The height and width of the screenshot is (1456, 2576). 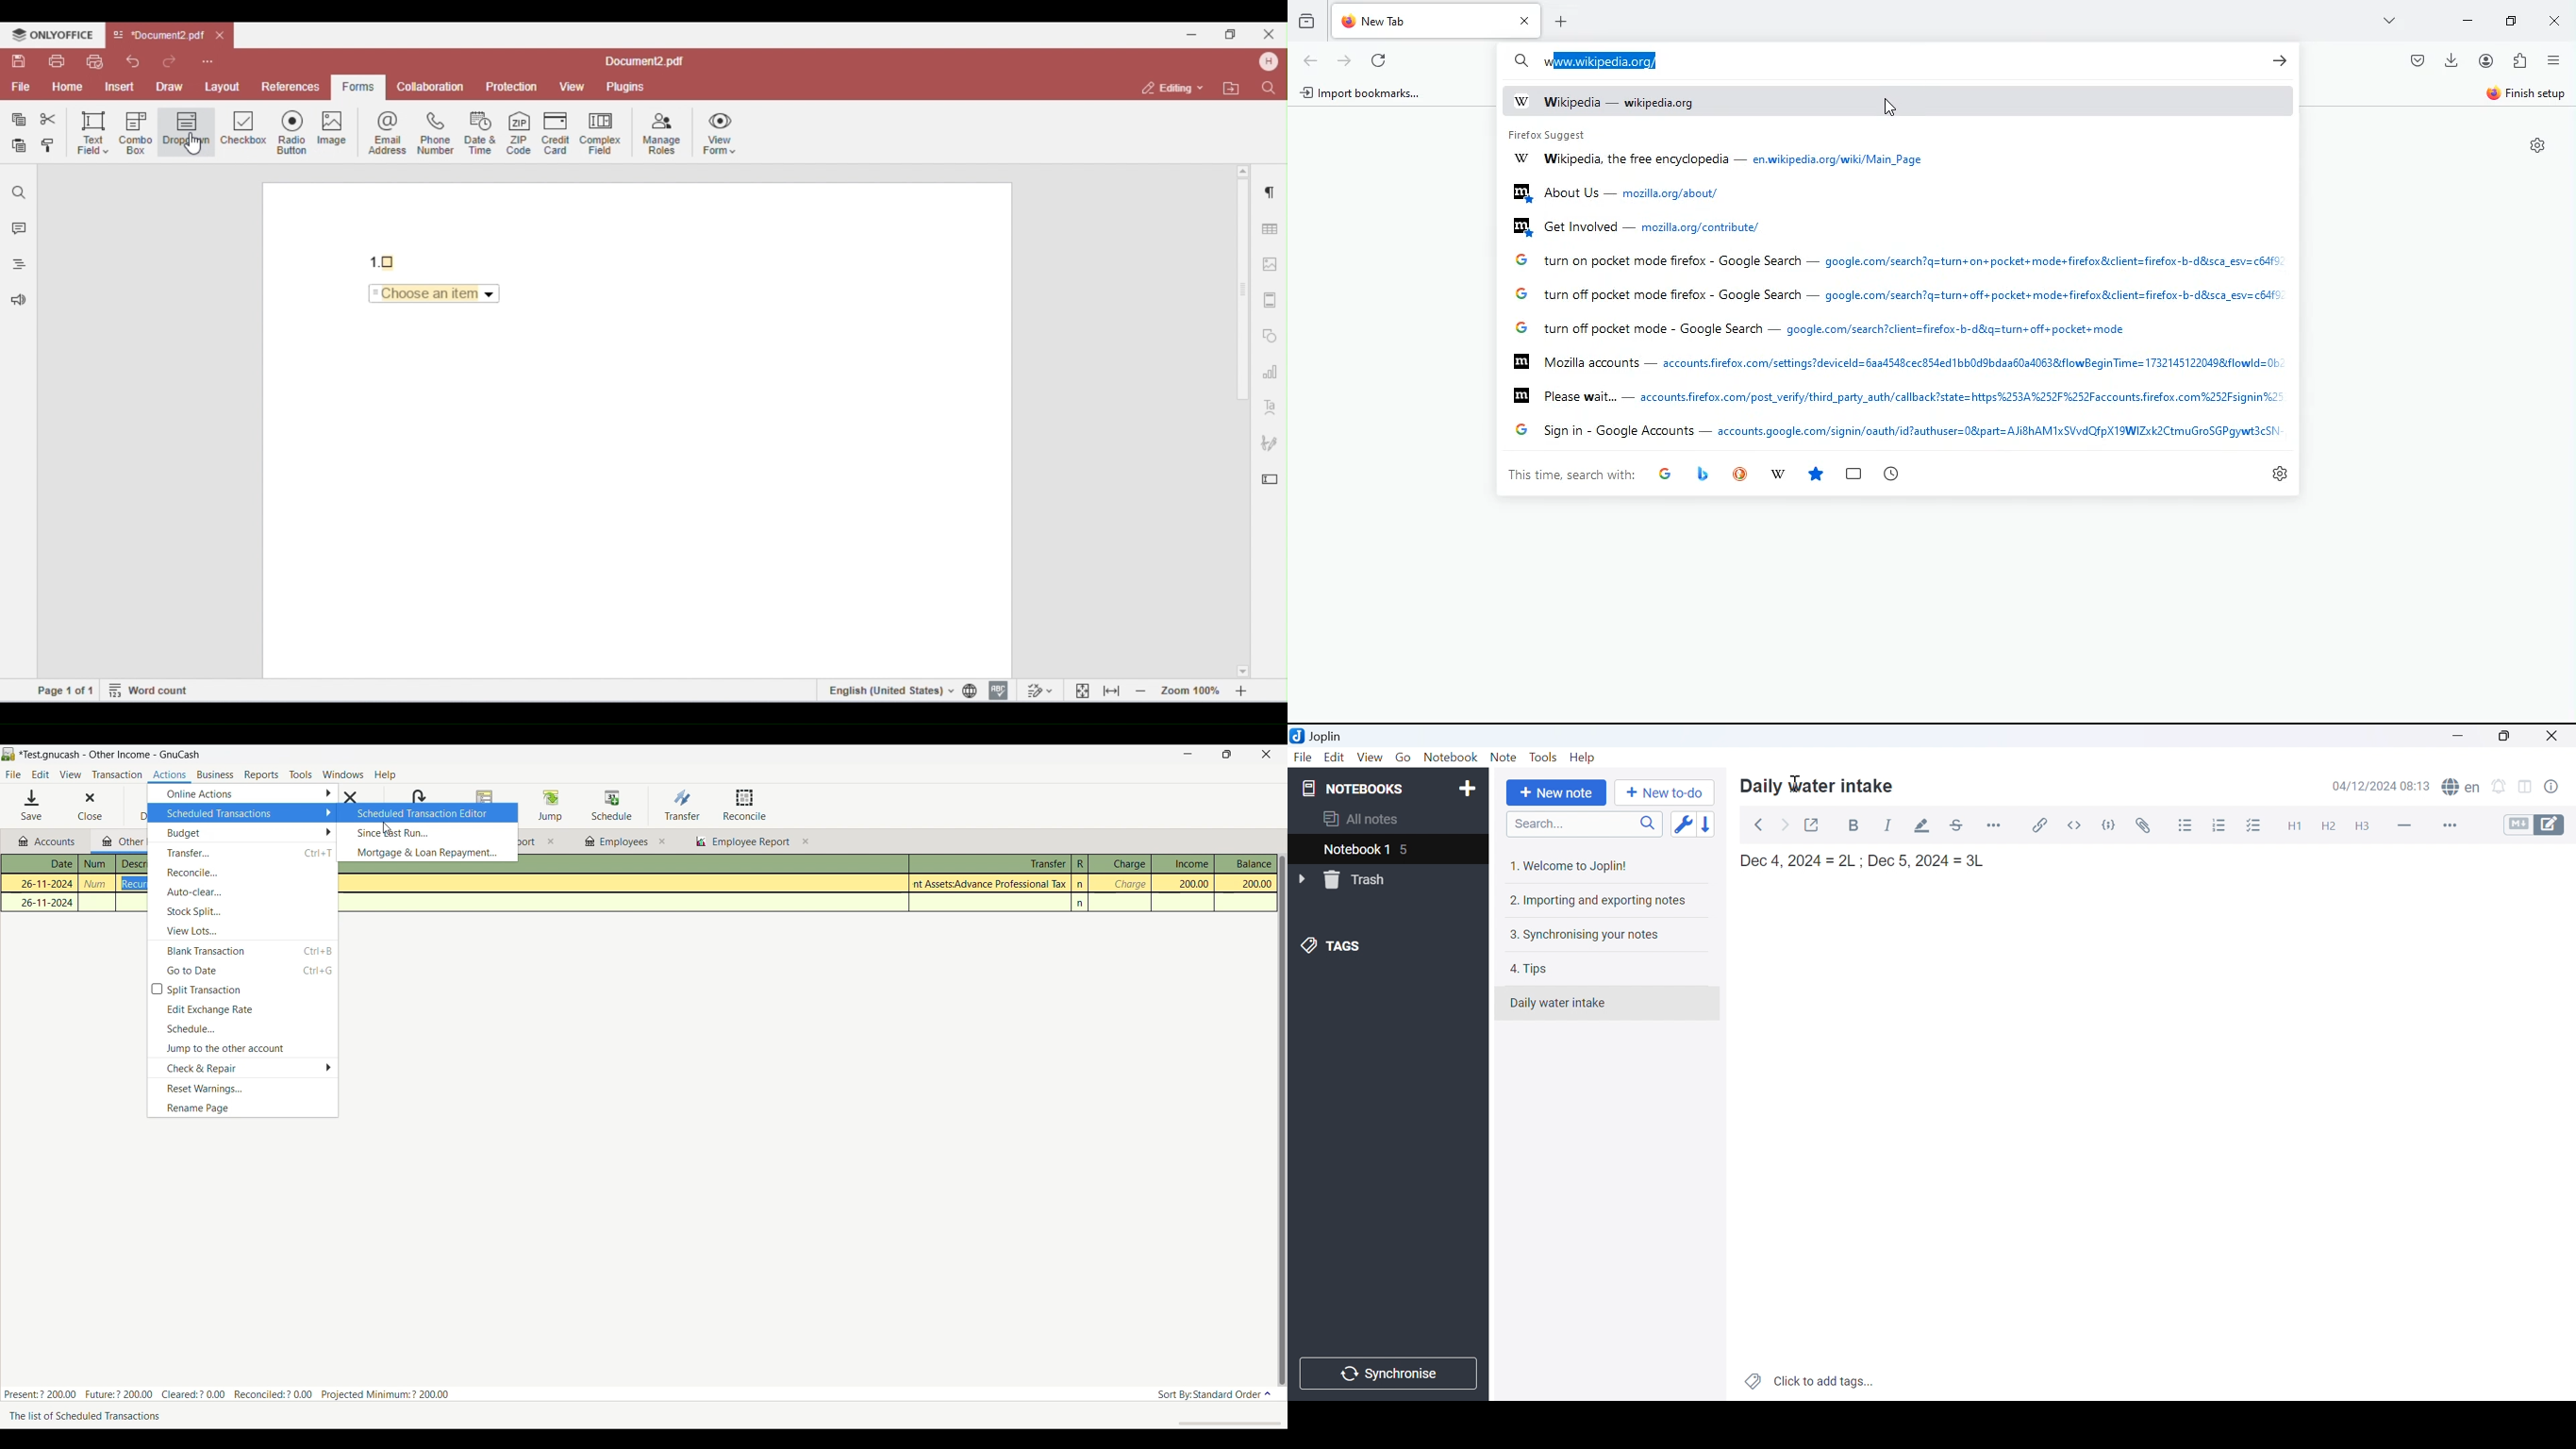 What do you see at coordinates (2463, 788) in the screenshot?
I see `Spell checker` at bounding box center [2463, 788].